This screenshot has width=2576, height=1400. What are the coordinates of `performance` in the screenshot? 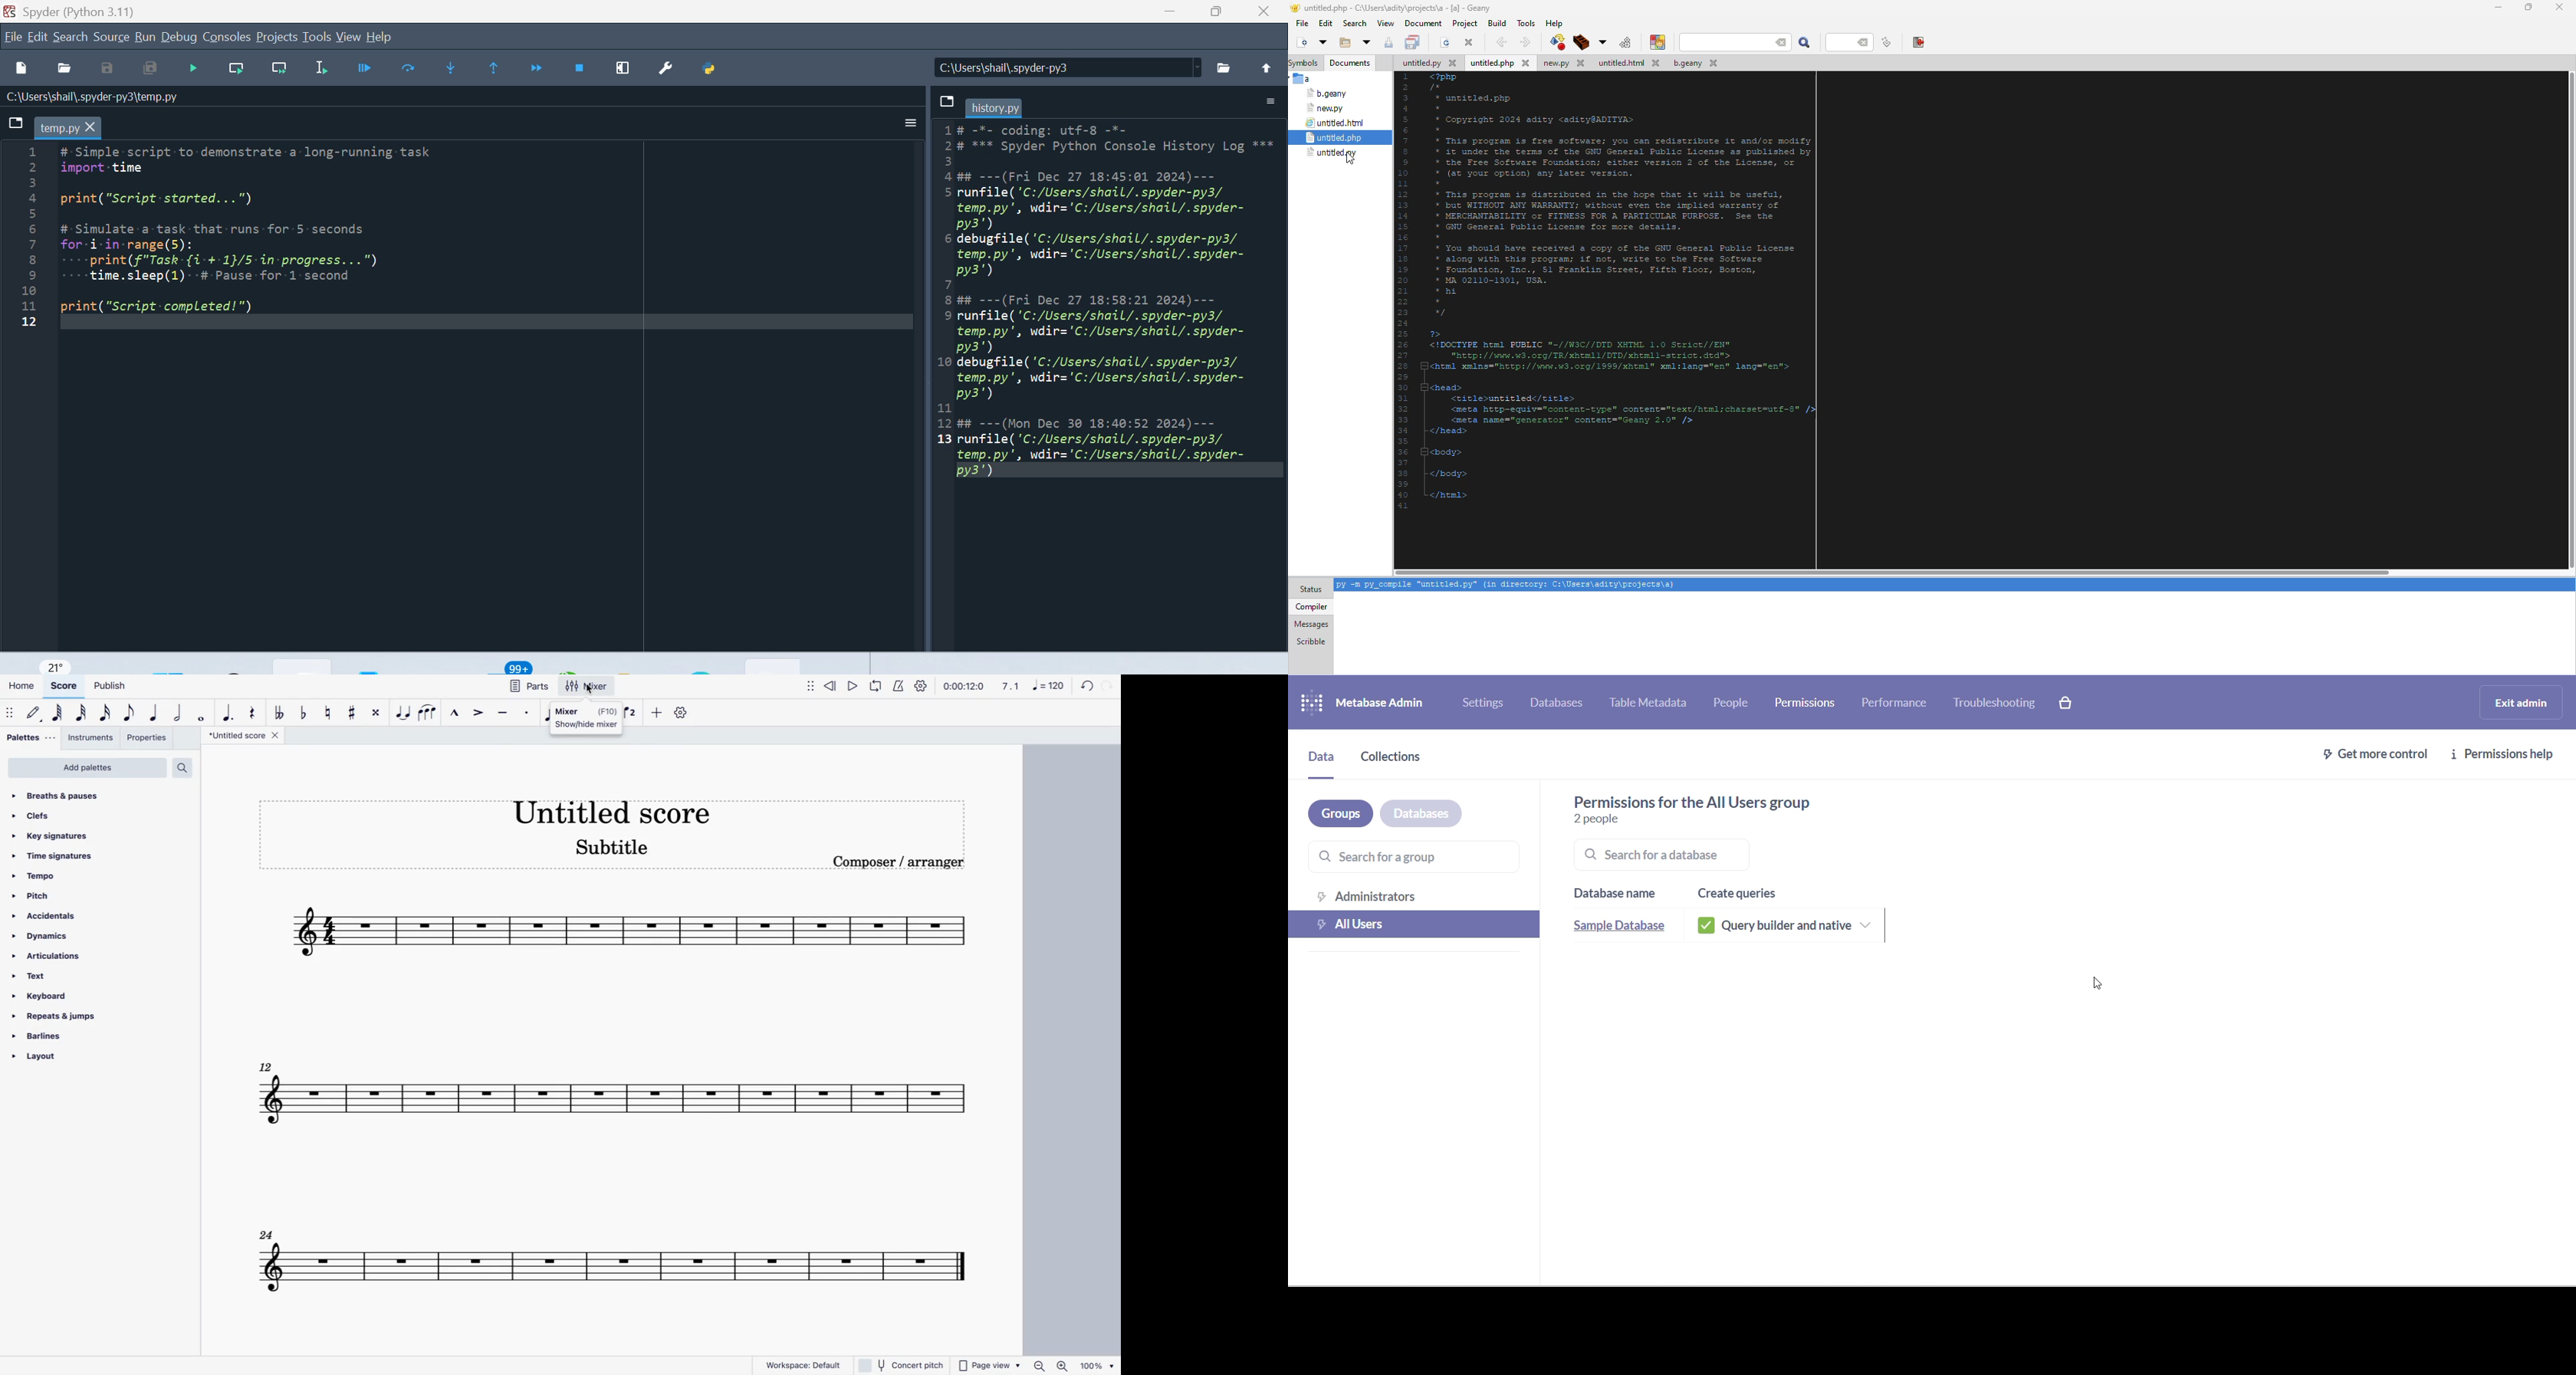 It's located at (1895, 701).